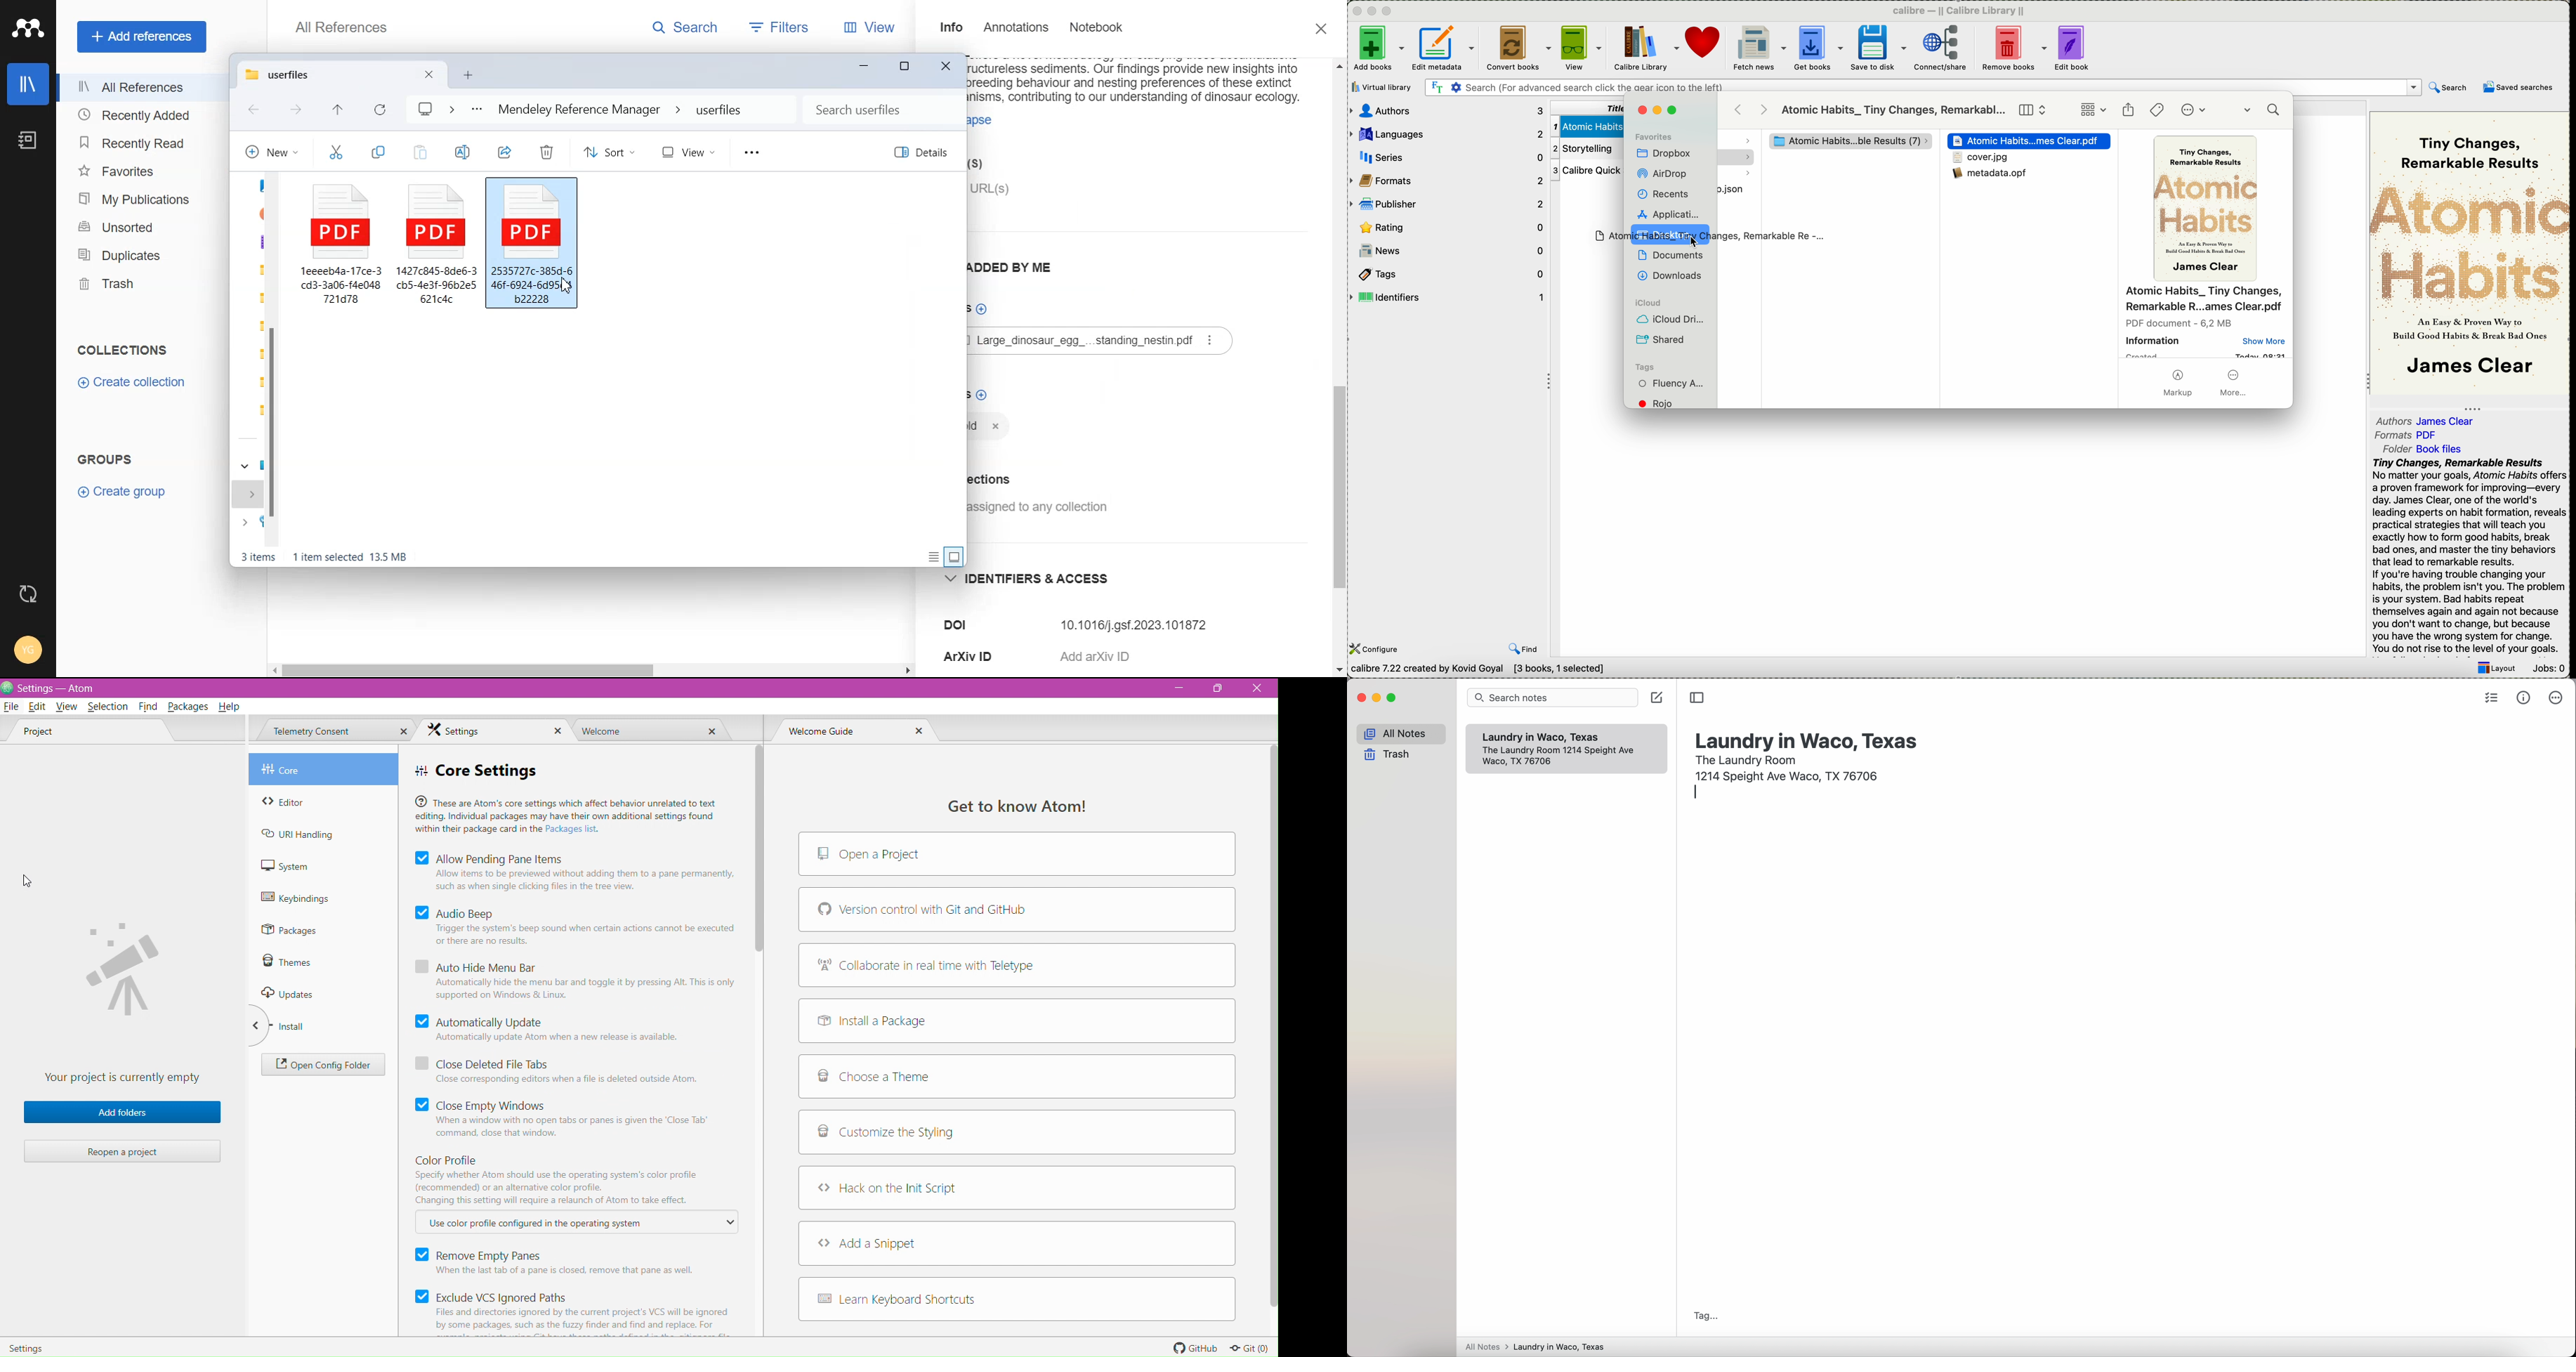  I want to click on Add a Snippet, so click(1018, 1242).